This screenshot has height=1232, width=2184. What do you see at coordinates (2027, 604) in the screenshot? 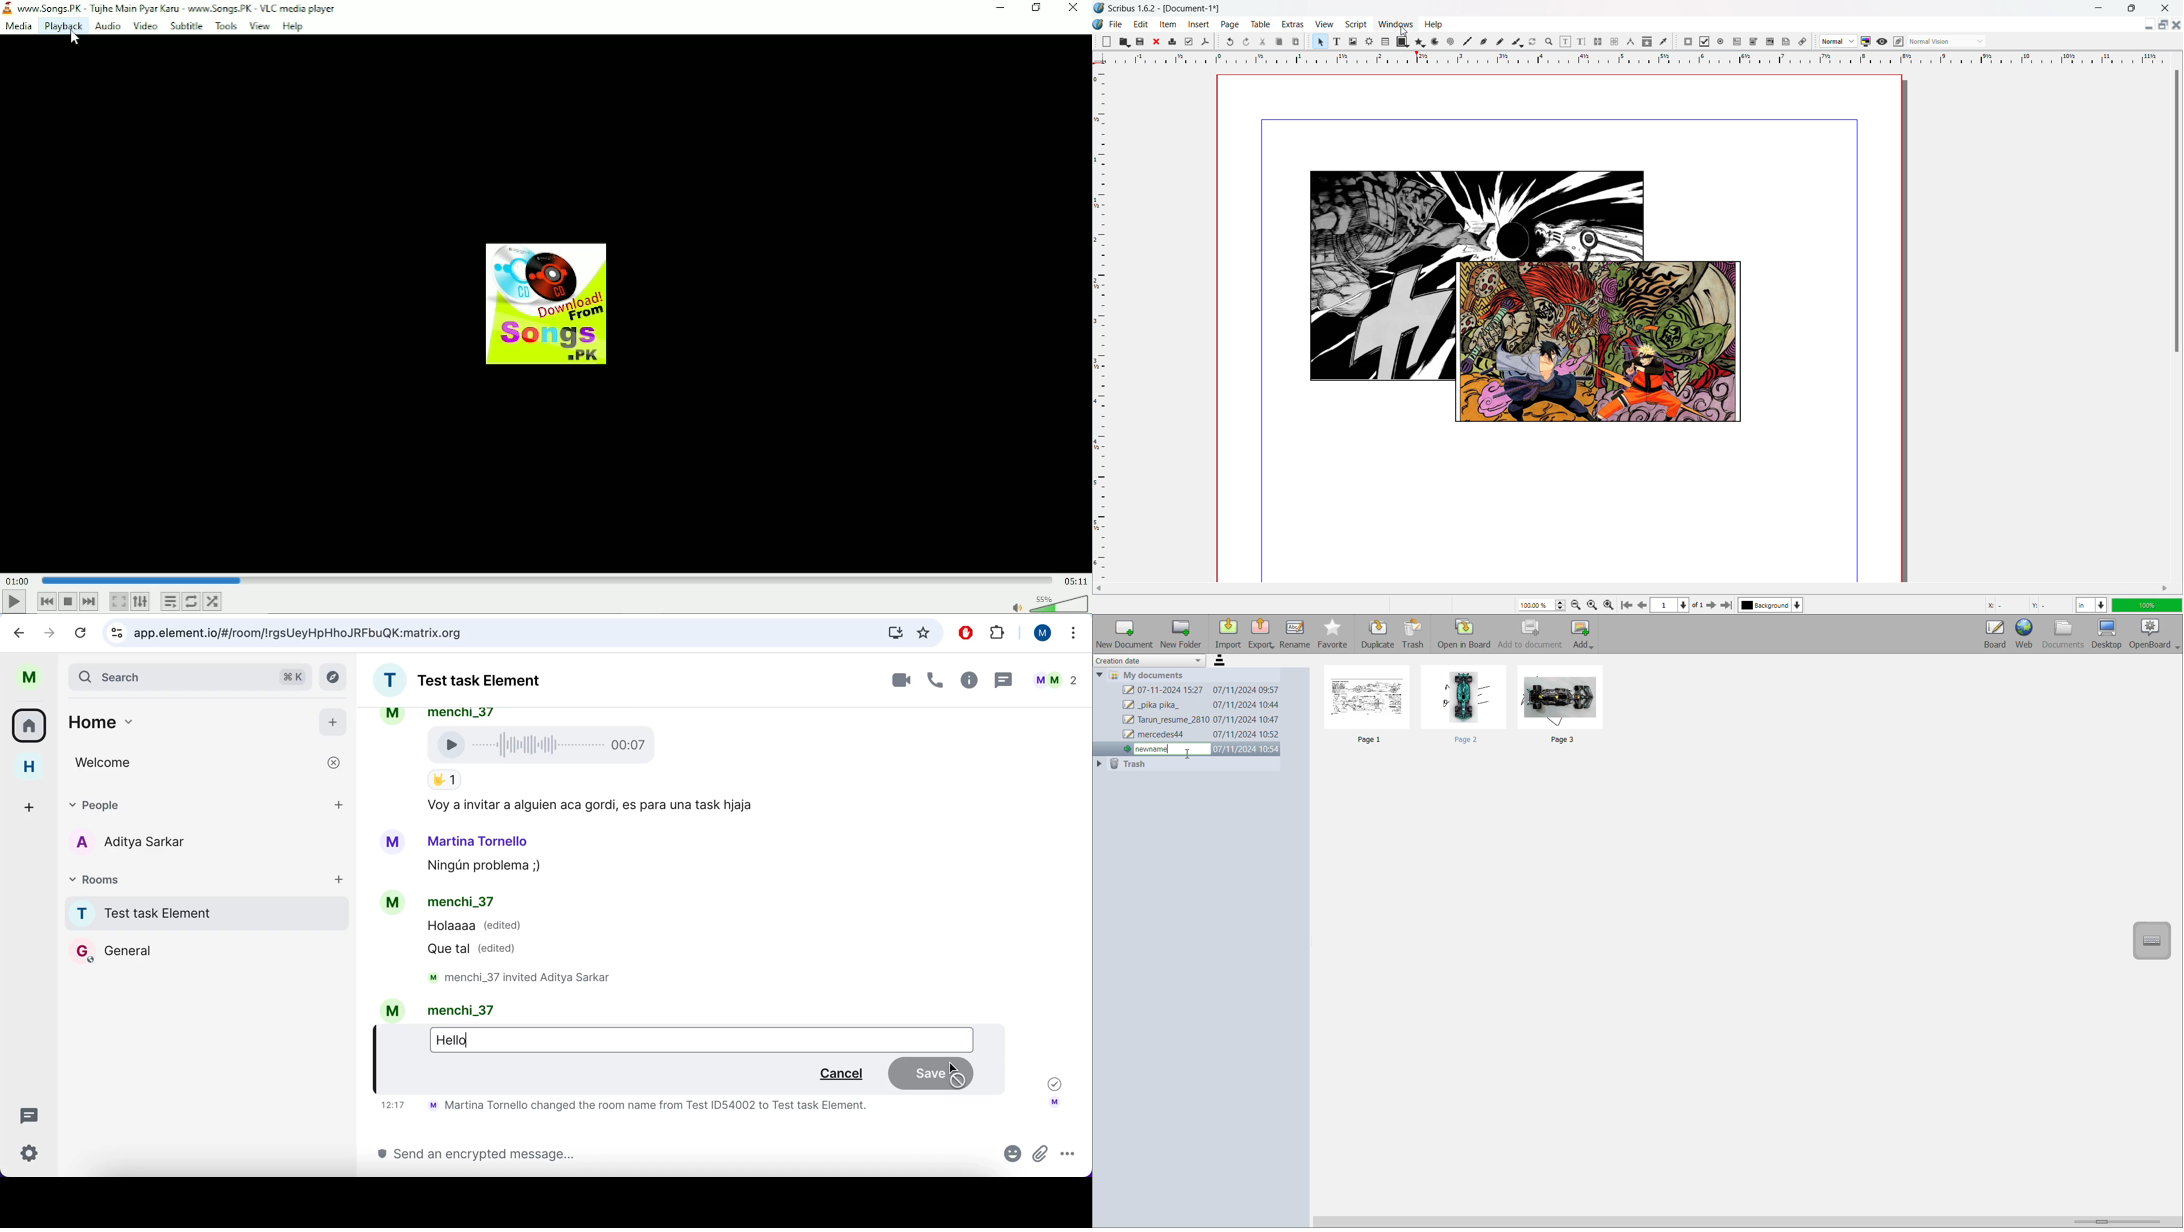
I see `cursor coordinates` at bounding box center [2027, 604].